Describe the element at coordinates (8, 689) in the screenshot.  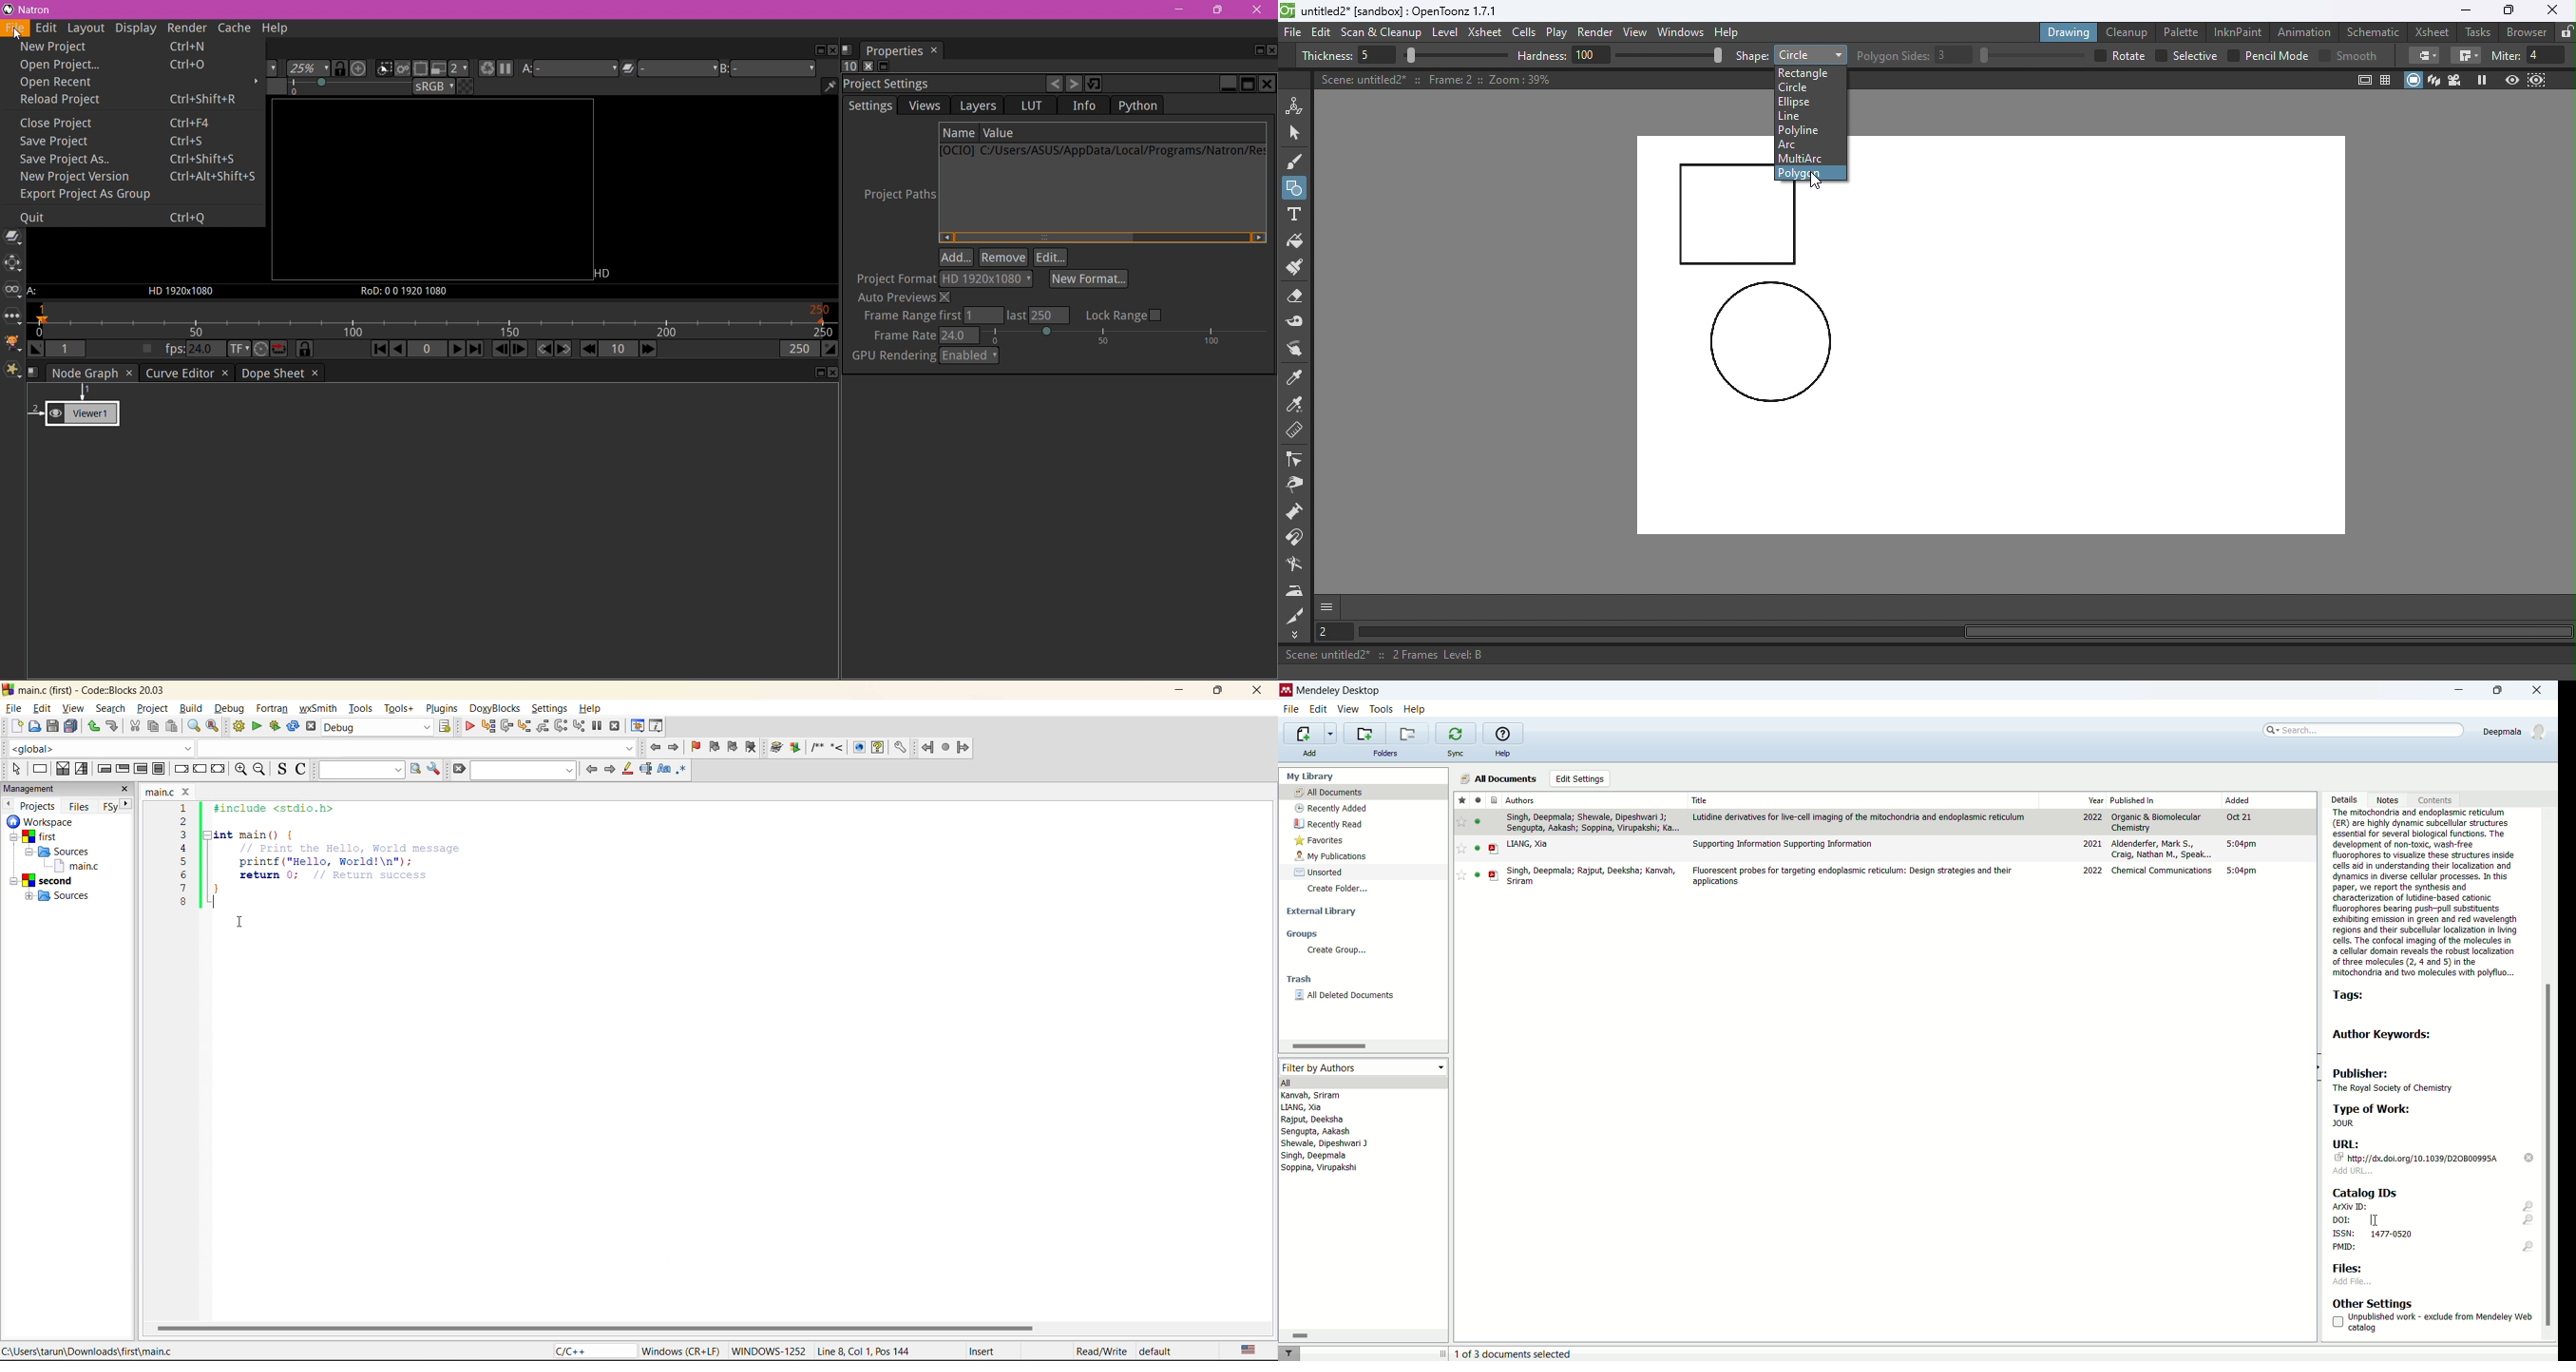
I see `code:blocks logo` at that location.